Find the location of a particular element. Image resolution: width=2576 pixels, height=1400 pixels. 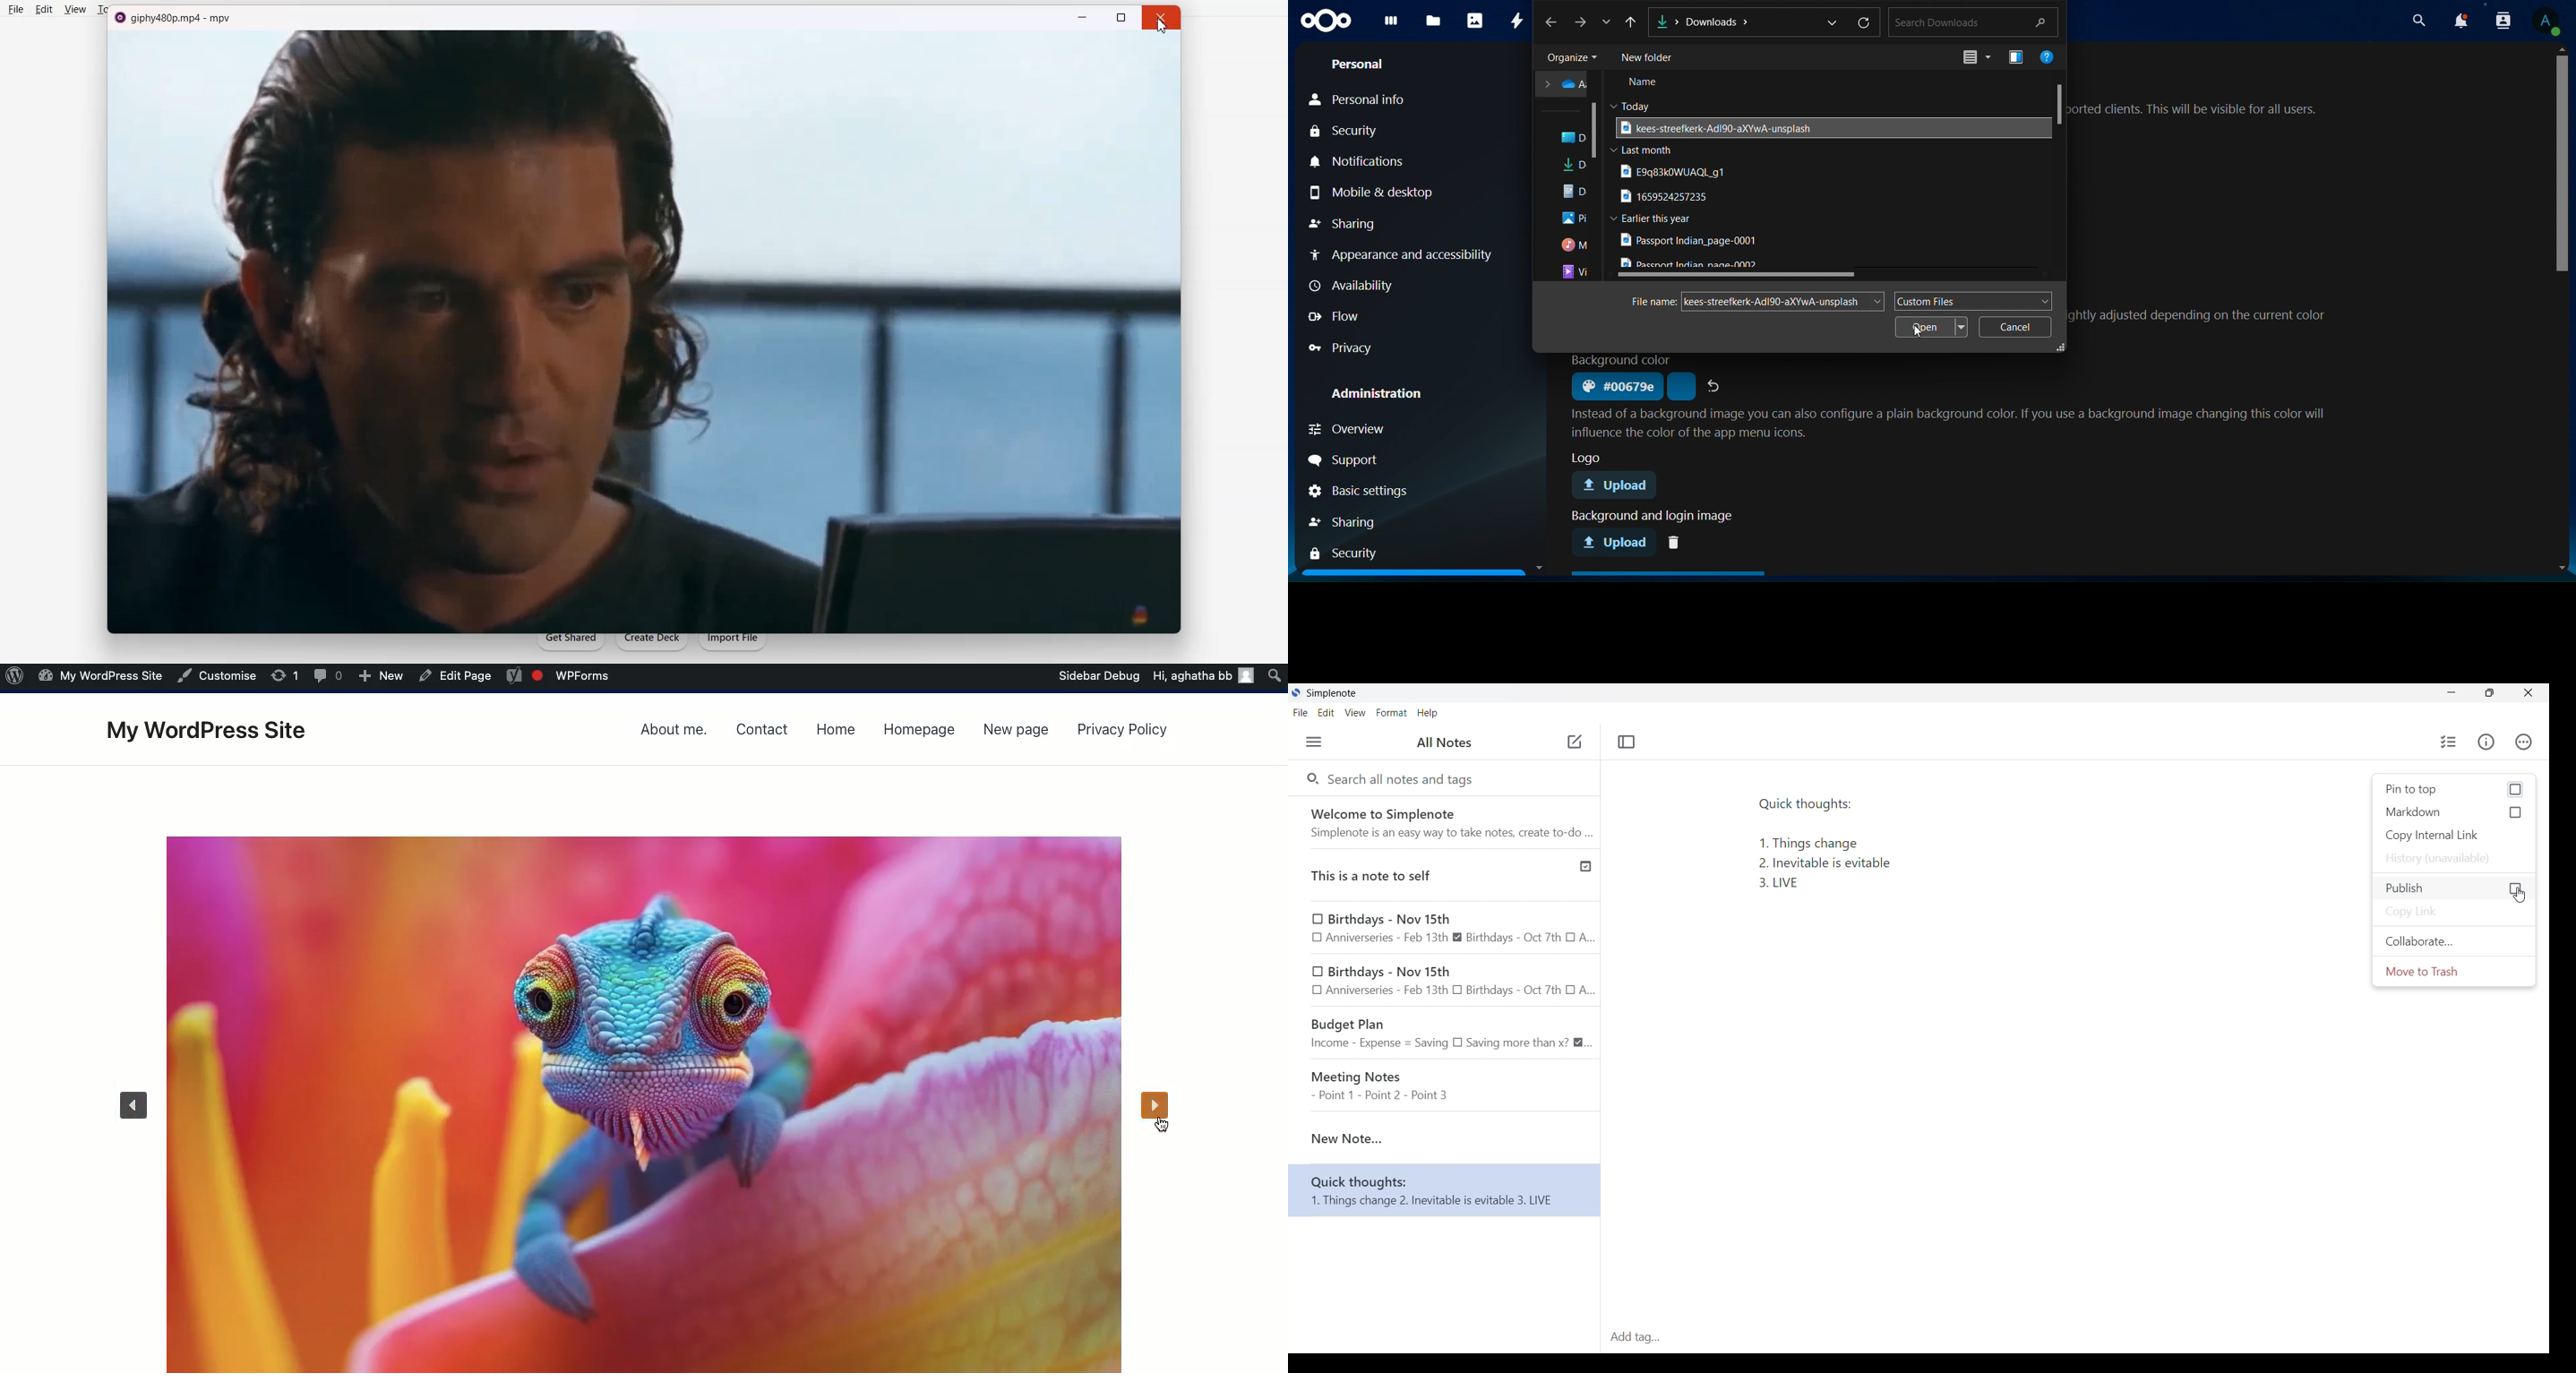

logo upload is located at coordinates (1619, 486).